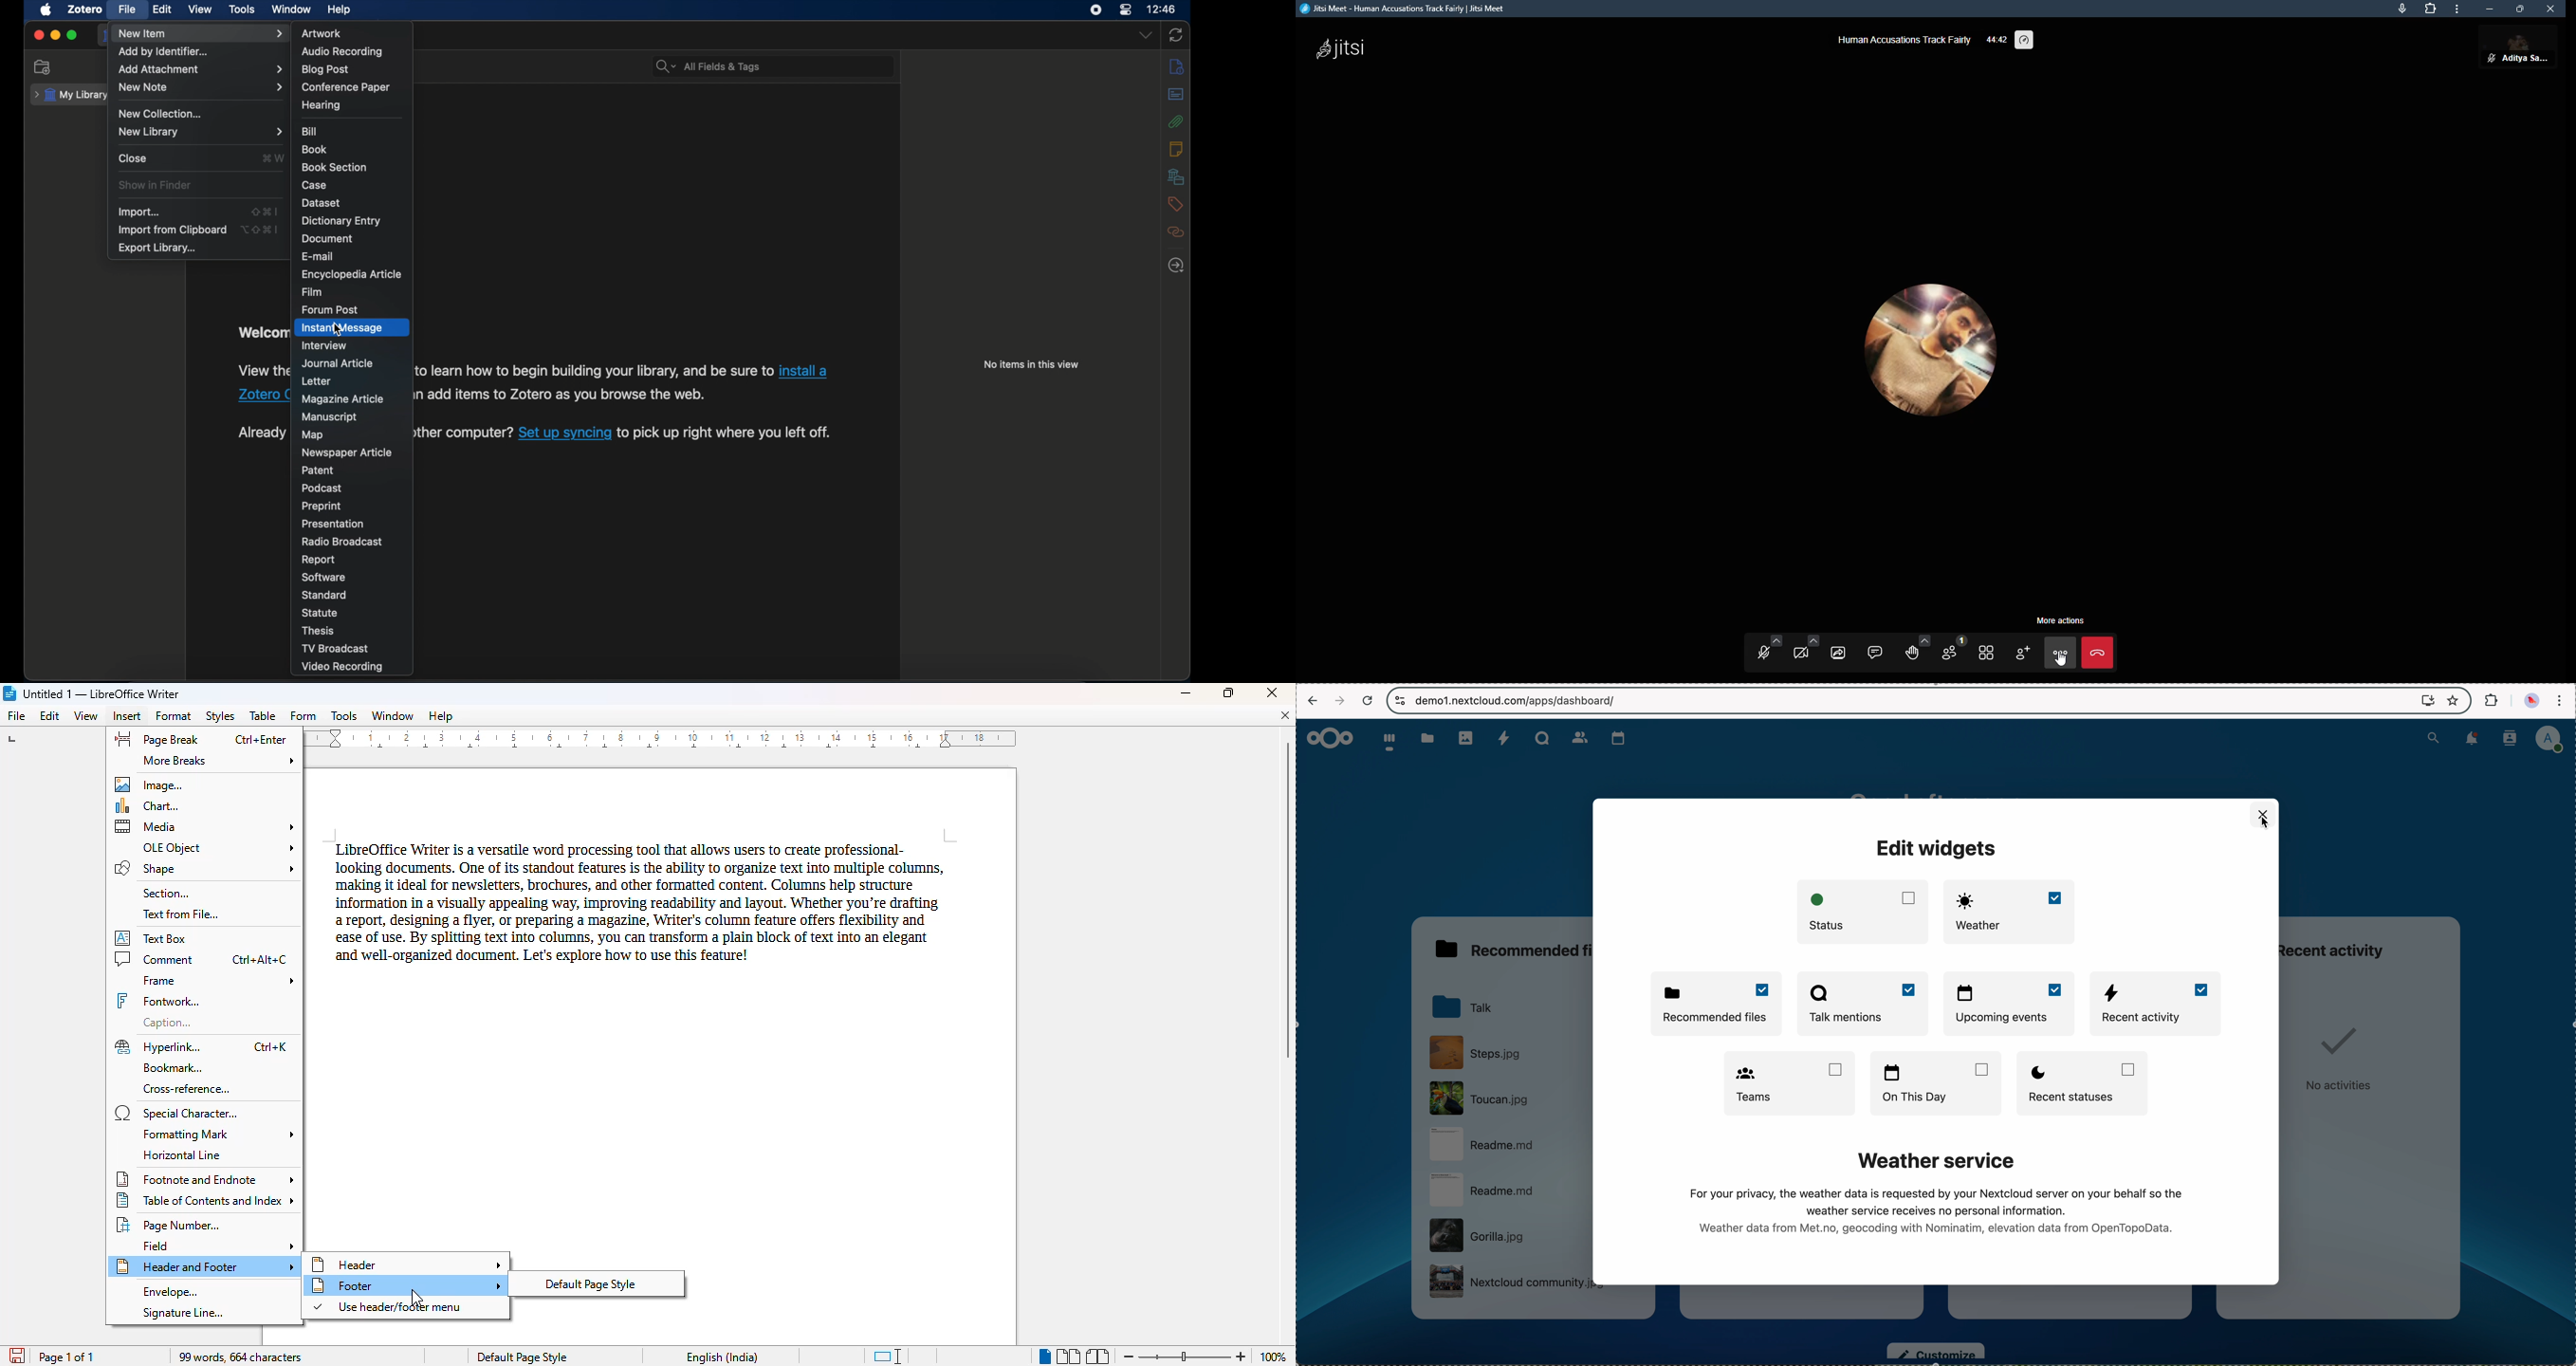 This screenshot has height=1372, width=2576. I want to click on folder, so click(1424, 739).